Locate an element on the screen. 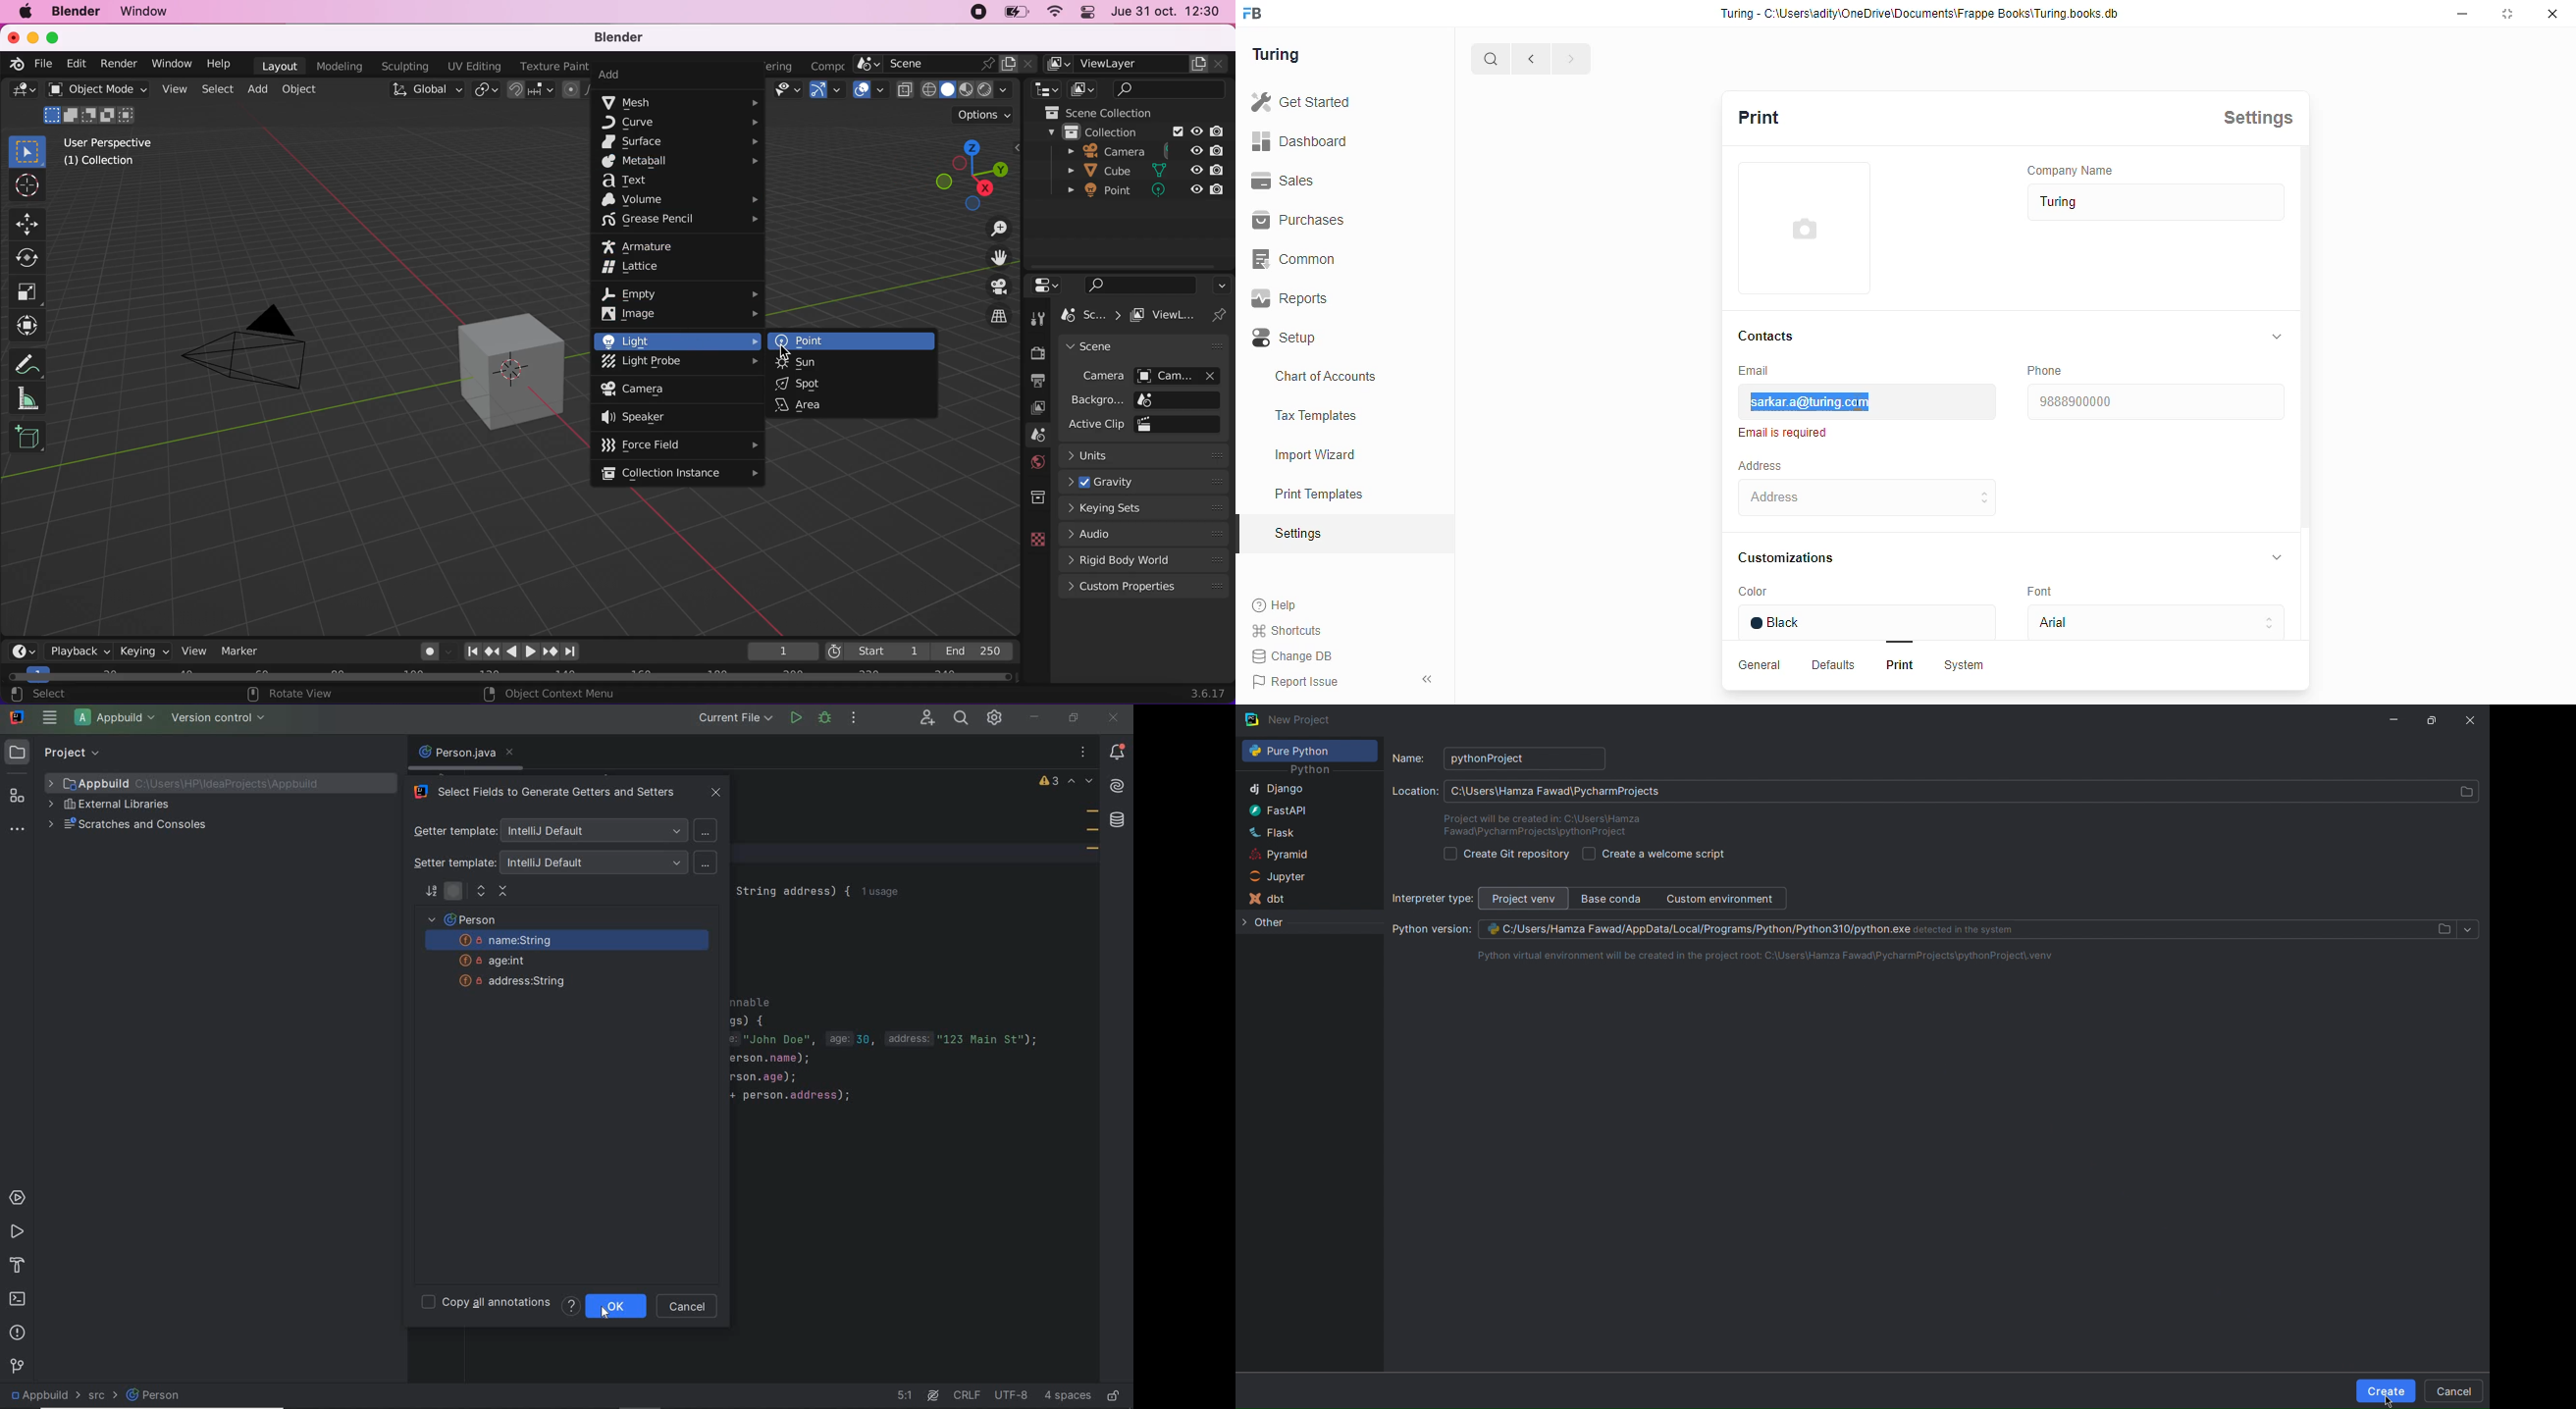 This screenshot has width=2576, height=1428. cursor on point is located at coordinates (785, 357).